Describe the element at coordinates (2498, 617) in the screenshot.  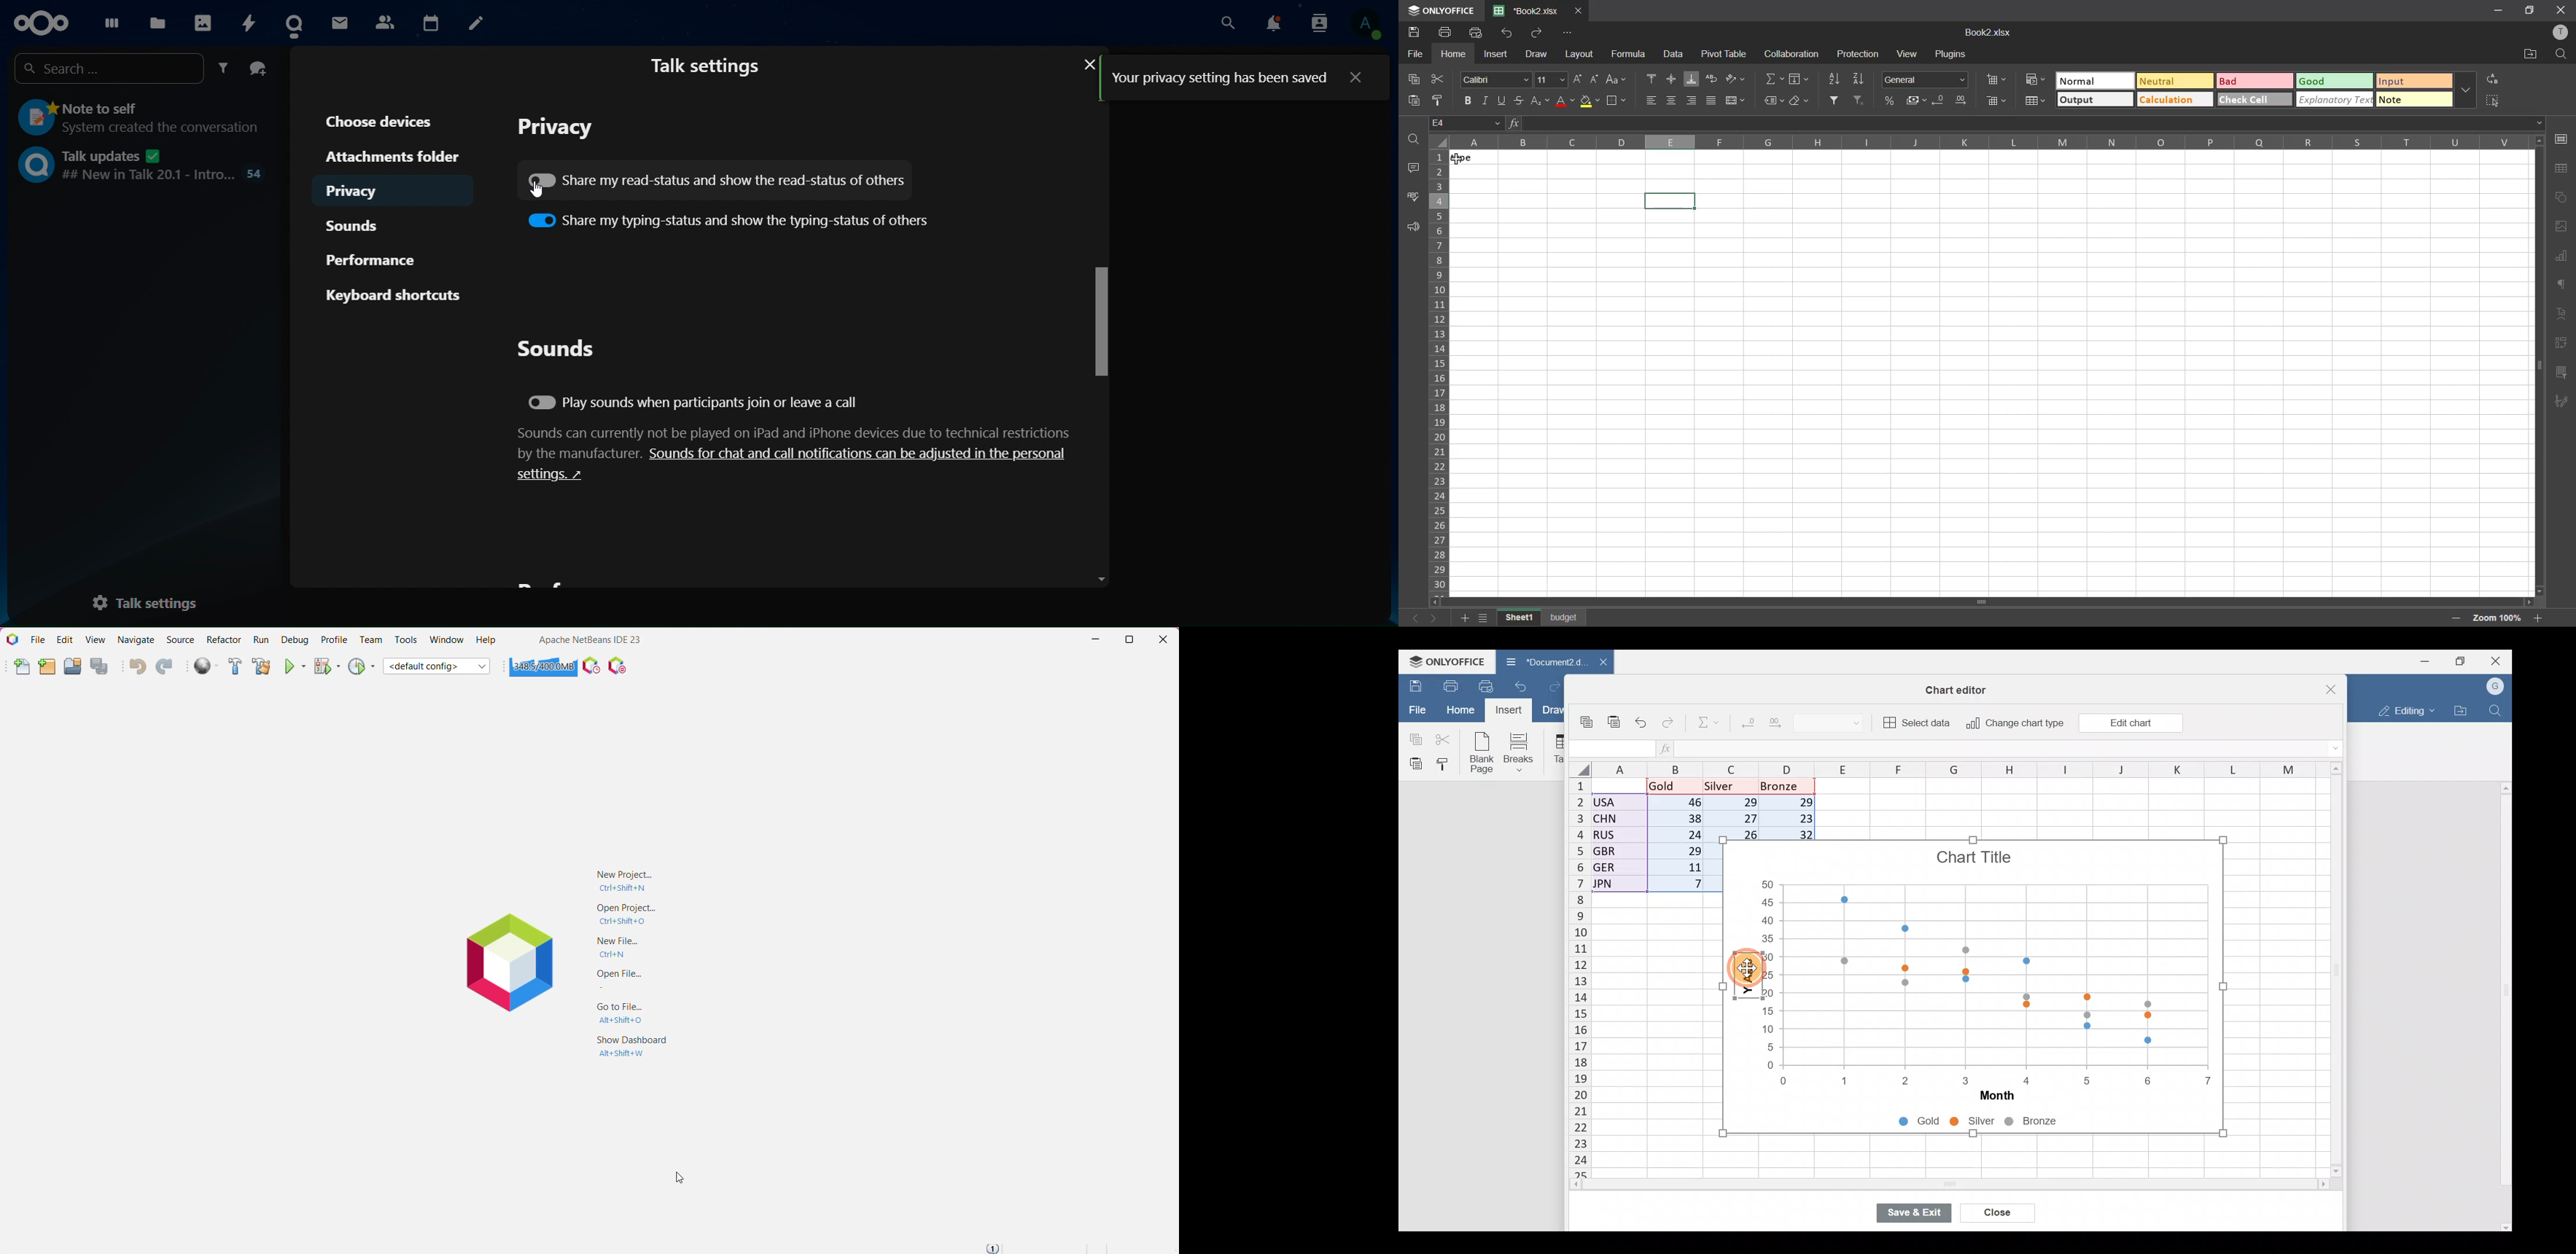
I see `zoom factor` at that location.